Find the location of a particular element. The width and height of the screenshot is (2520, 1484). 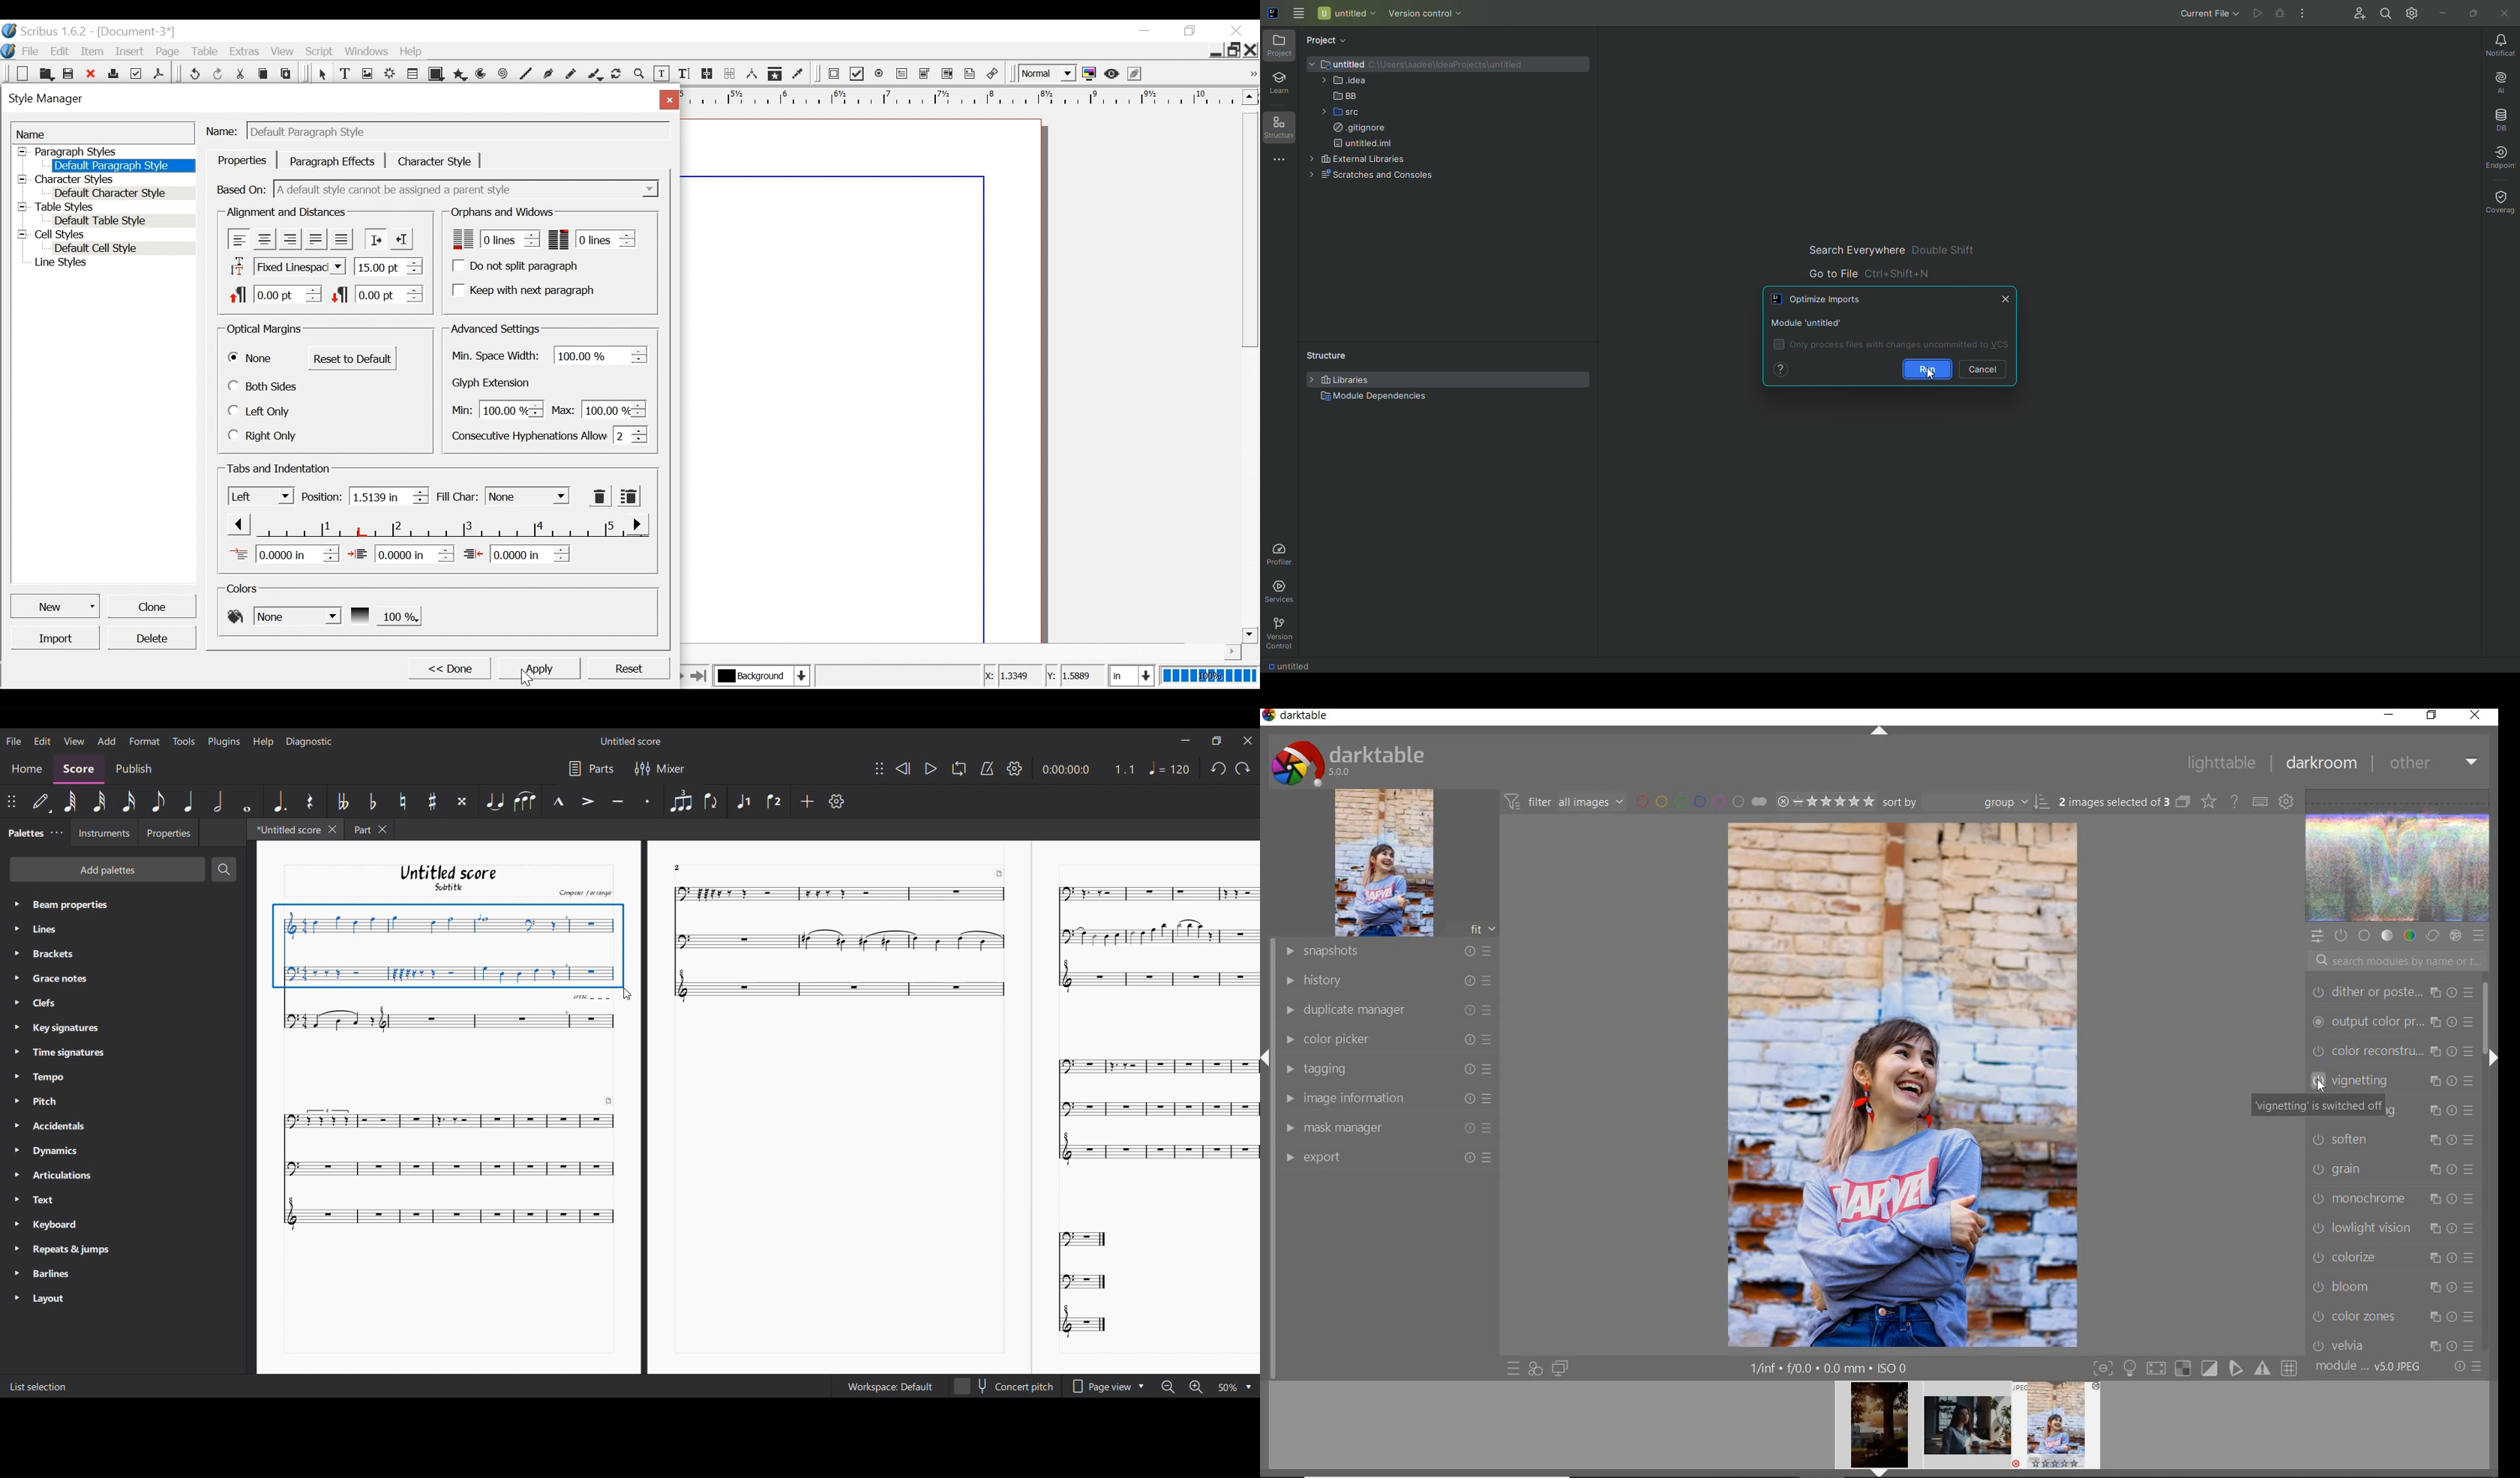

Voice 2 is located at coordinates (772, 801).